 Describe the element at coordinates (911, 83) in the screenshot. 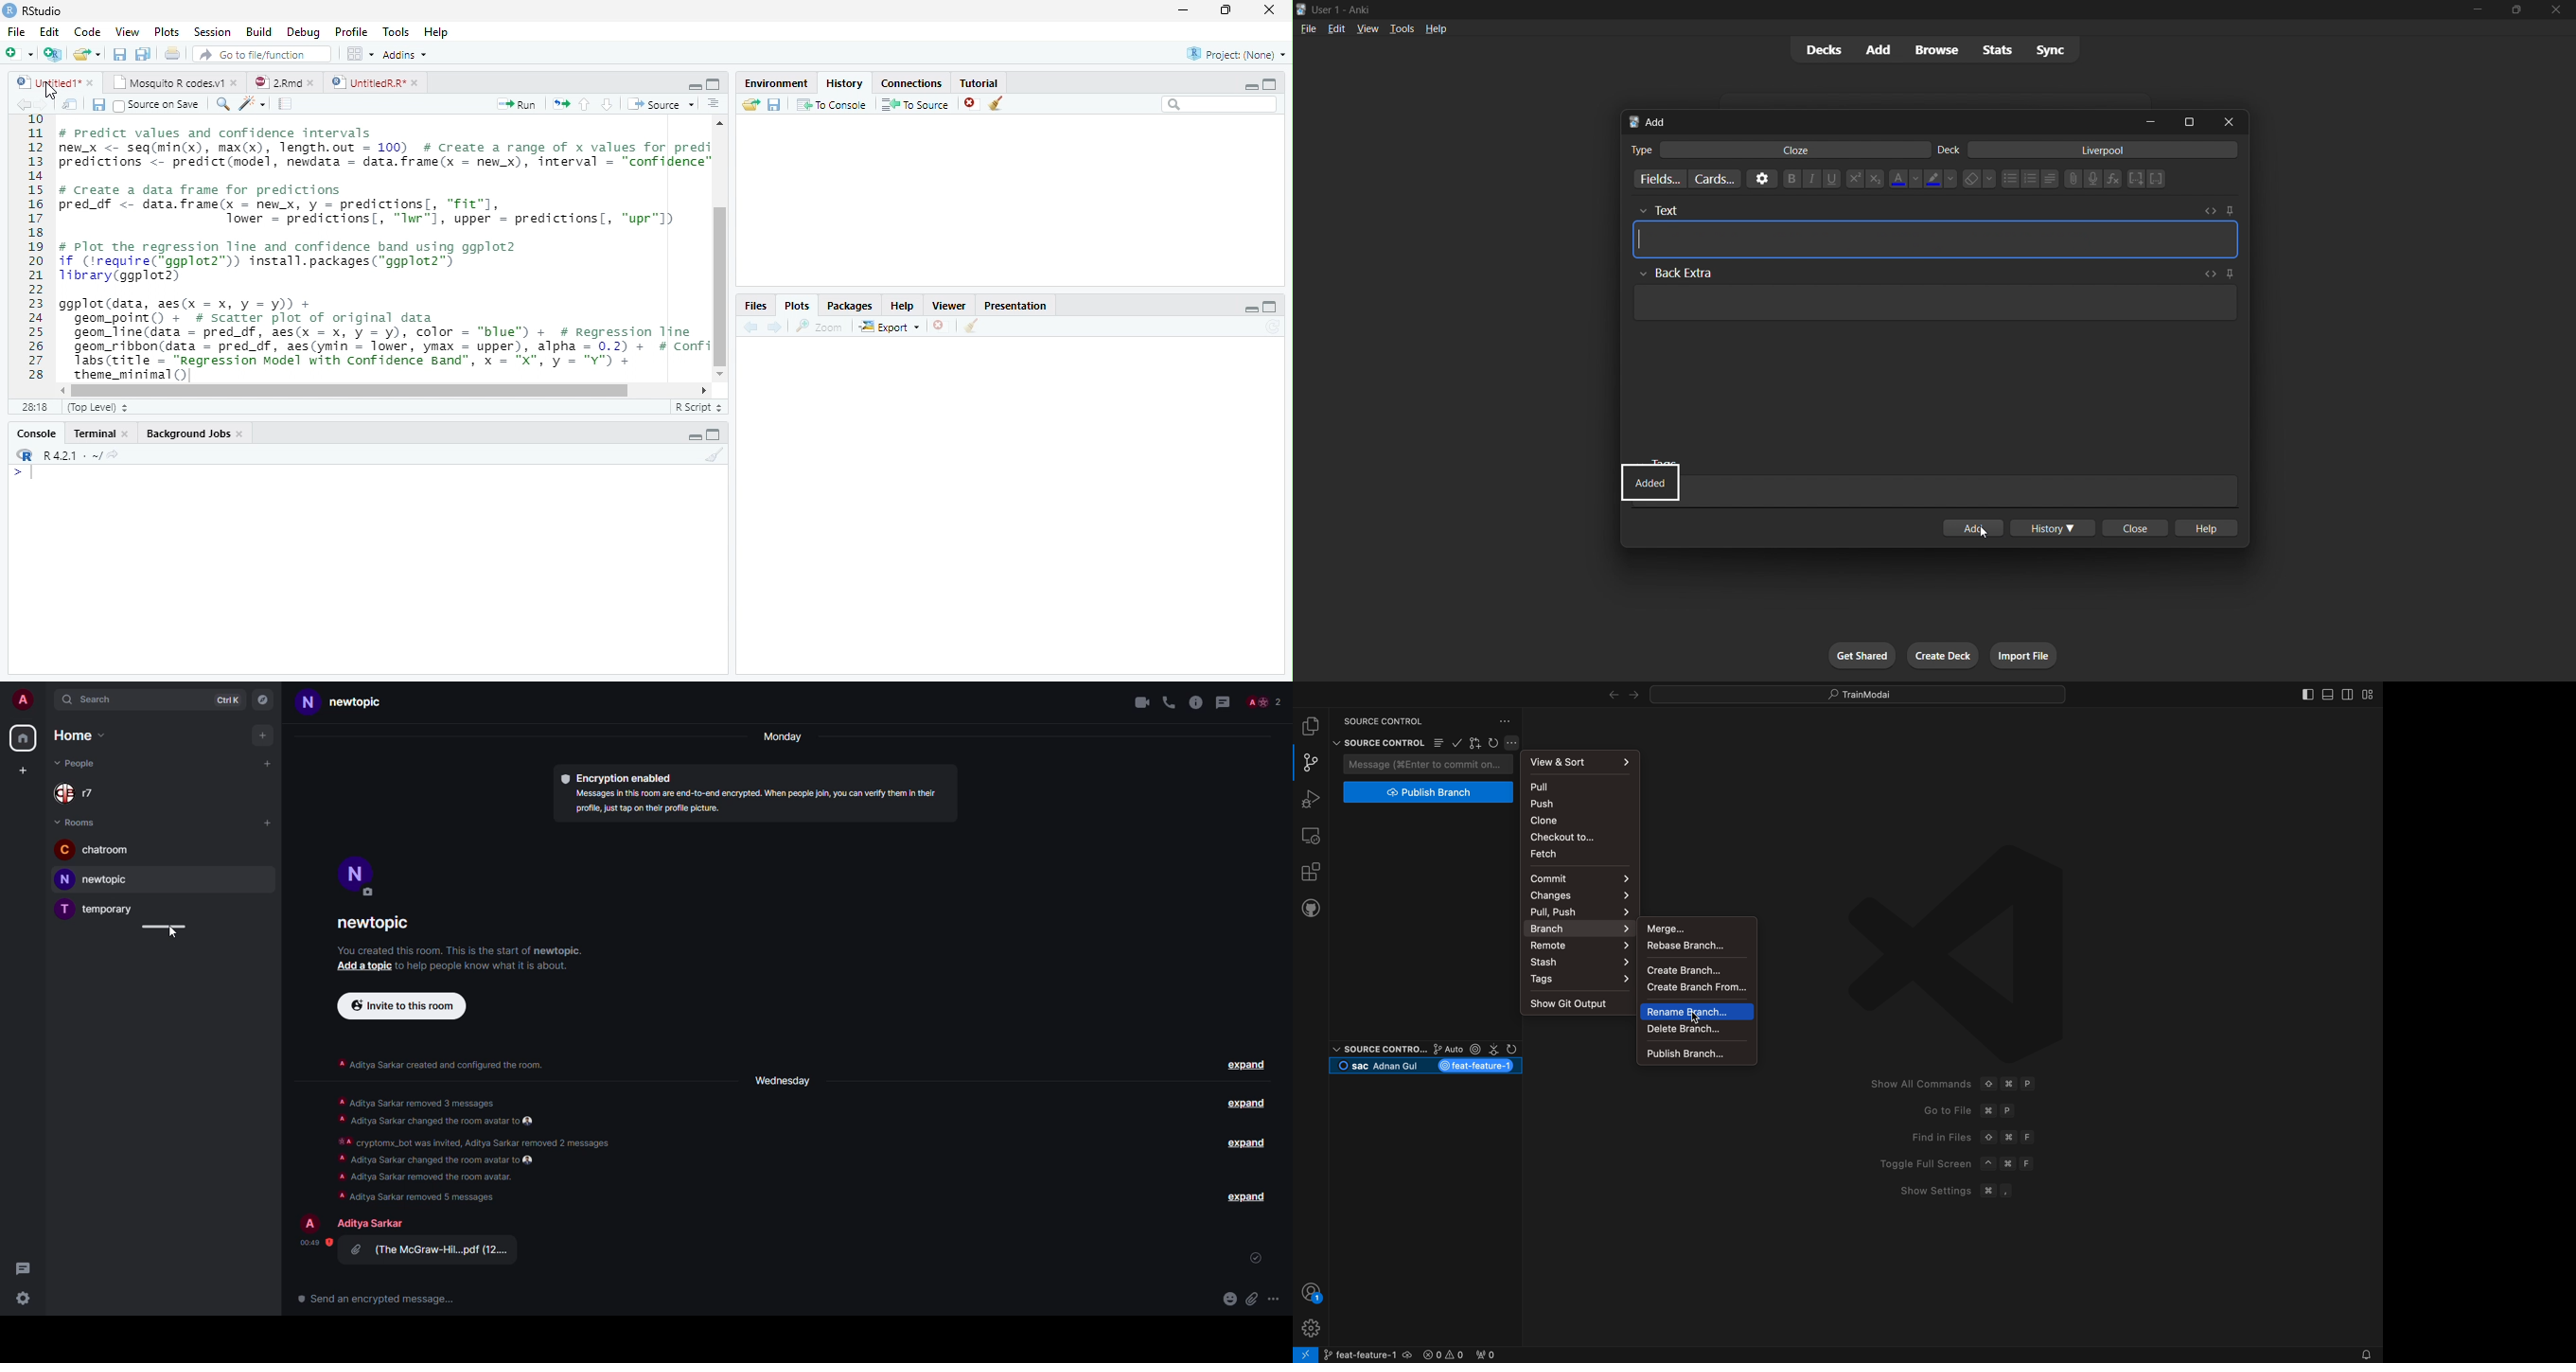

I see `Connection` at that location.